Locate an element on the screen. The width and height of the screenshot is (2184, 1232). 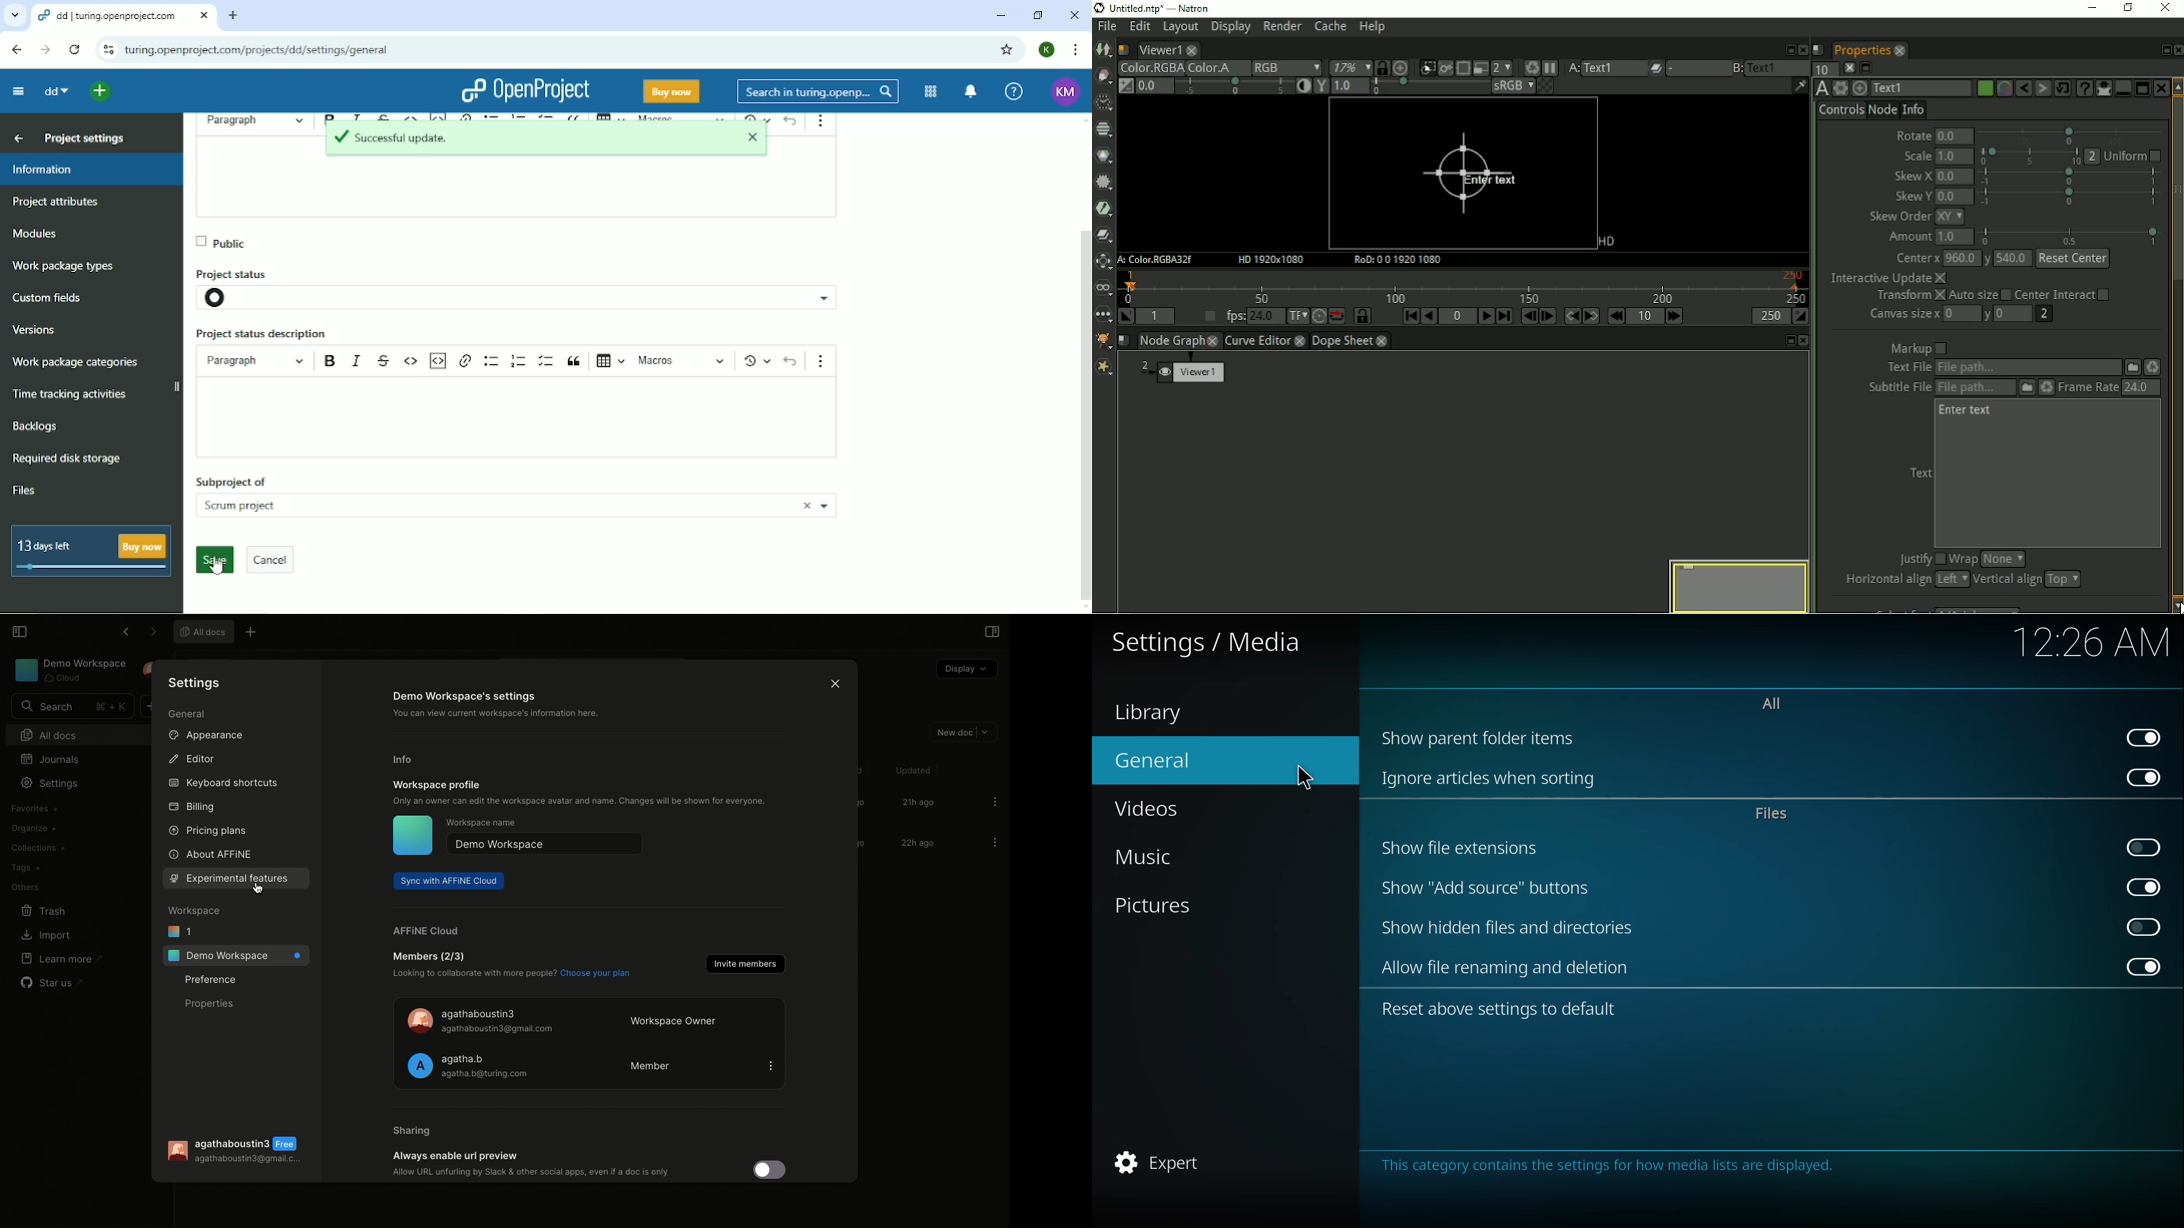
K is located at coordinates (1047, 50).